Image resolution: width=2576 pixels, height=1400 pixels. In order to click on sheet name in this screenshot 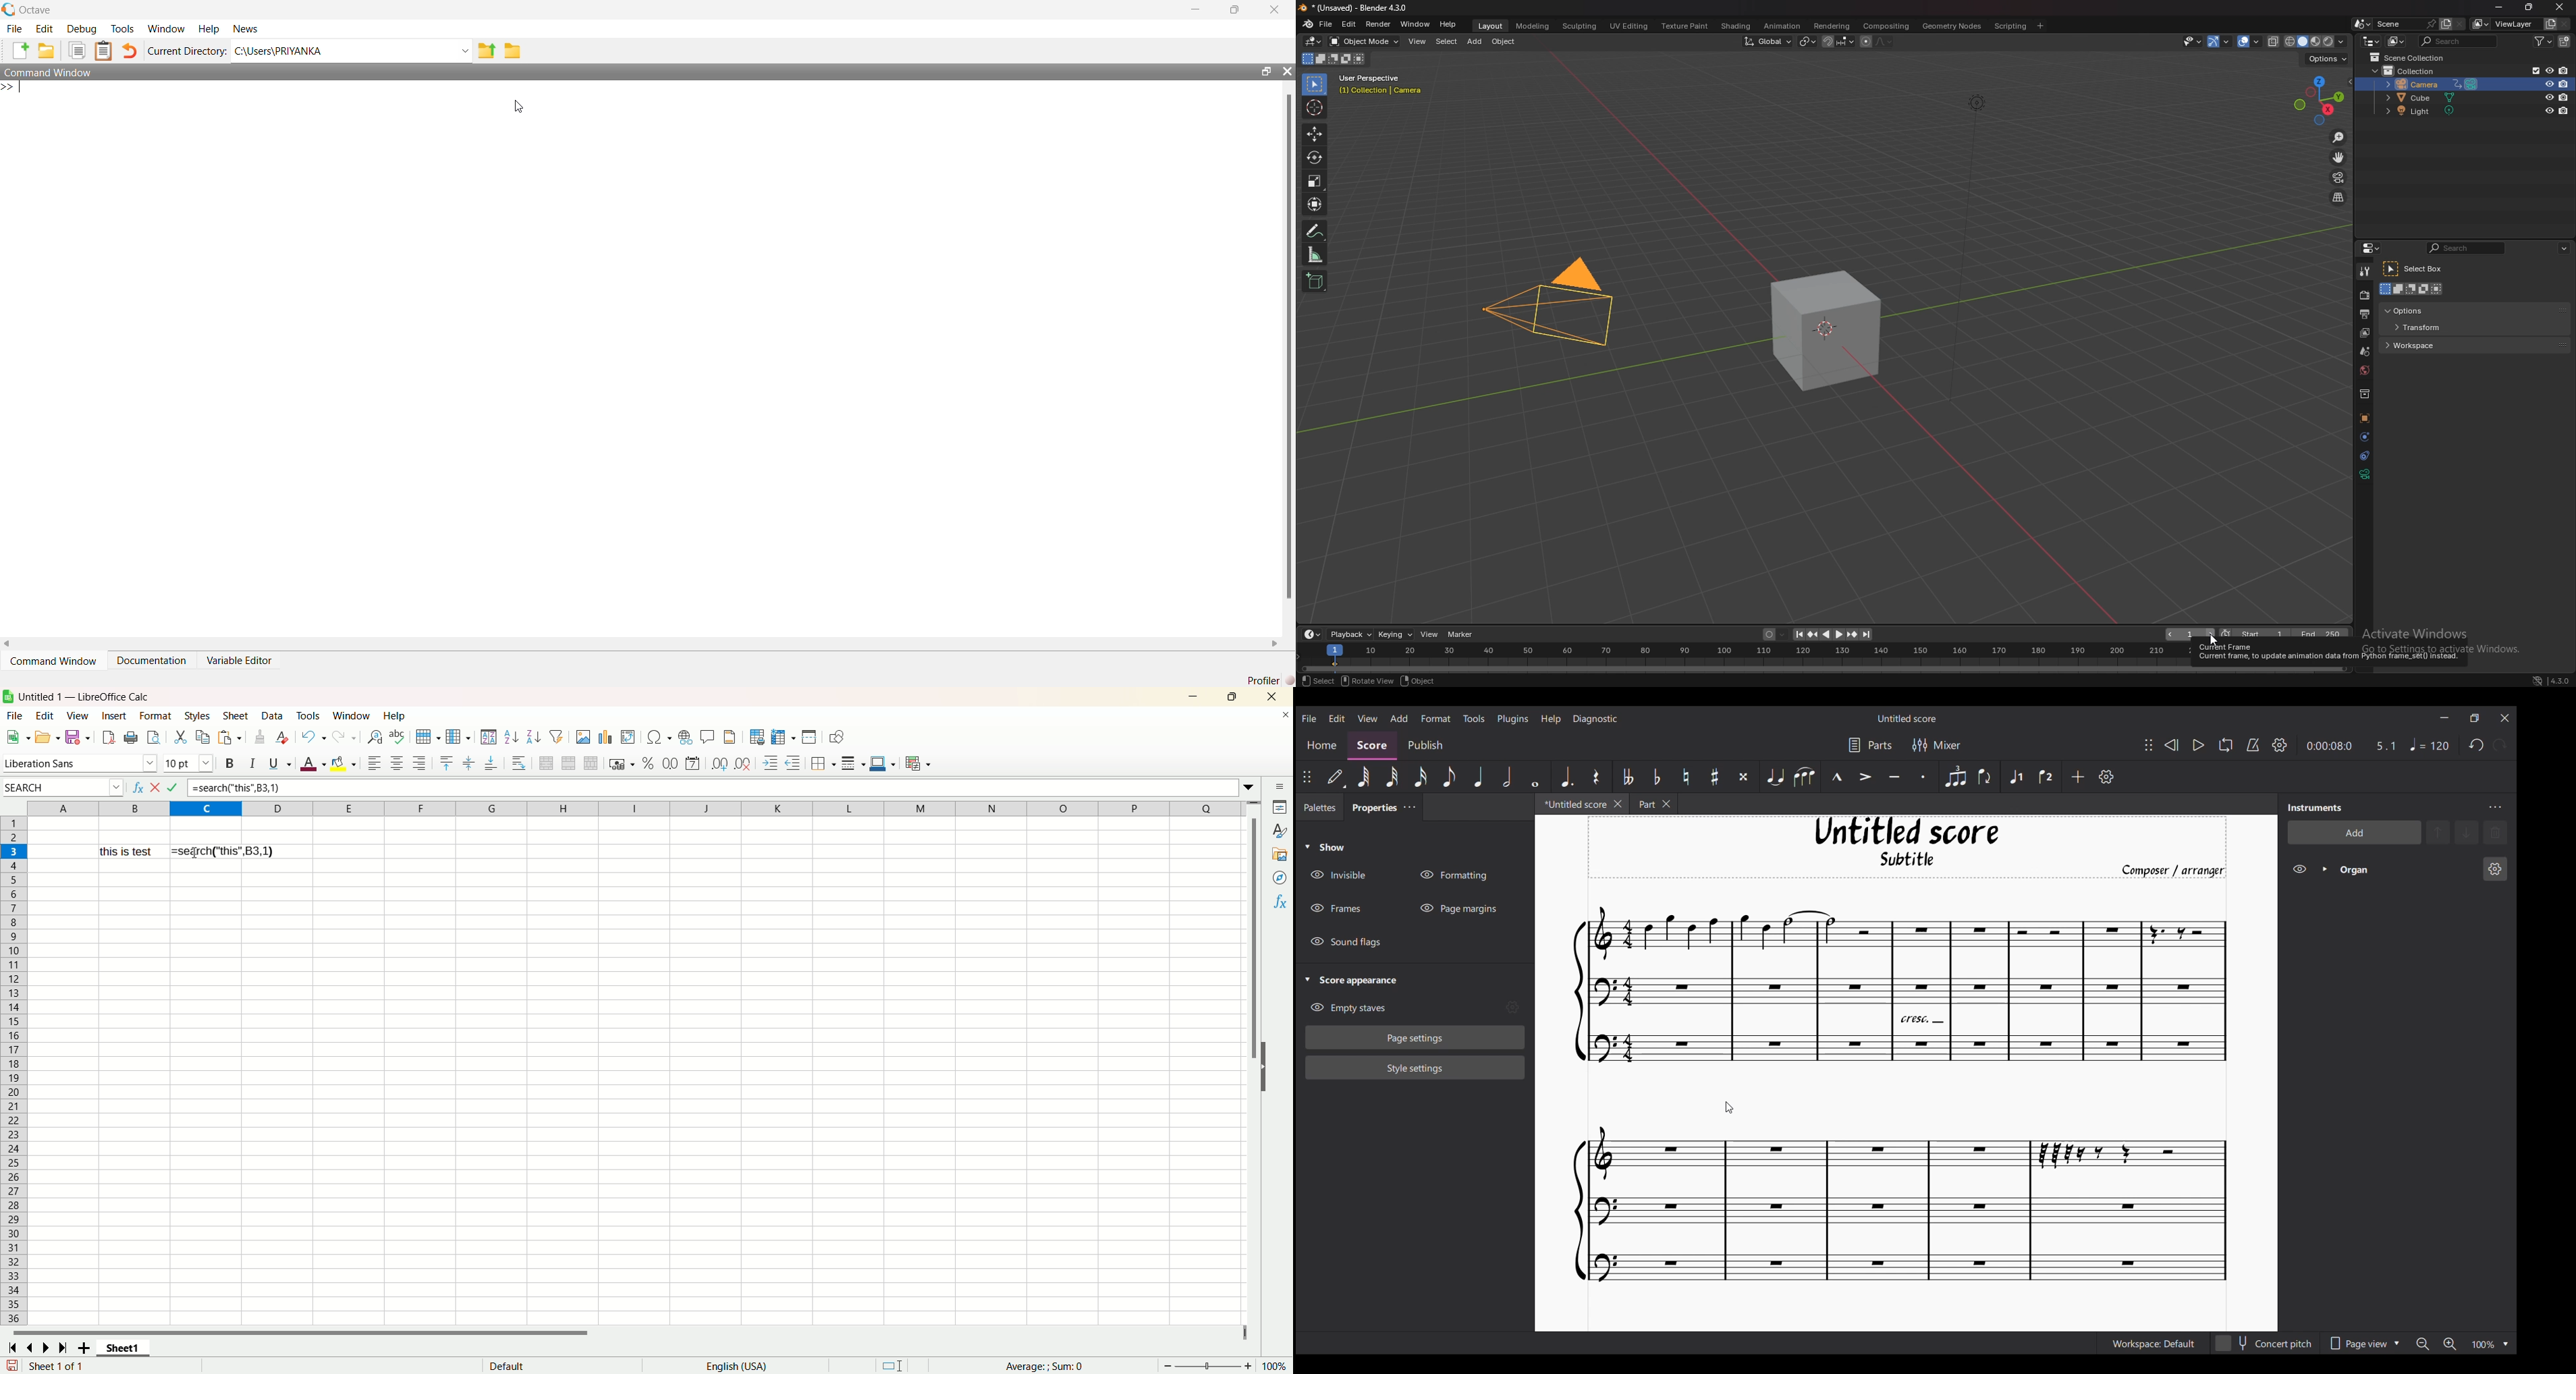, I will do `click(123, 1348)`.